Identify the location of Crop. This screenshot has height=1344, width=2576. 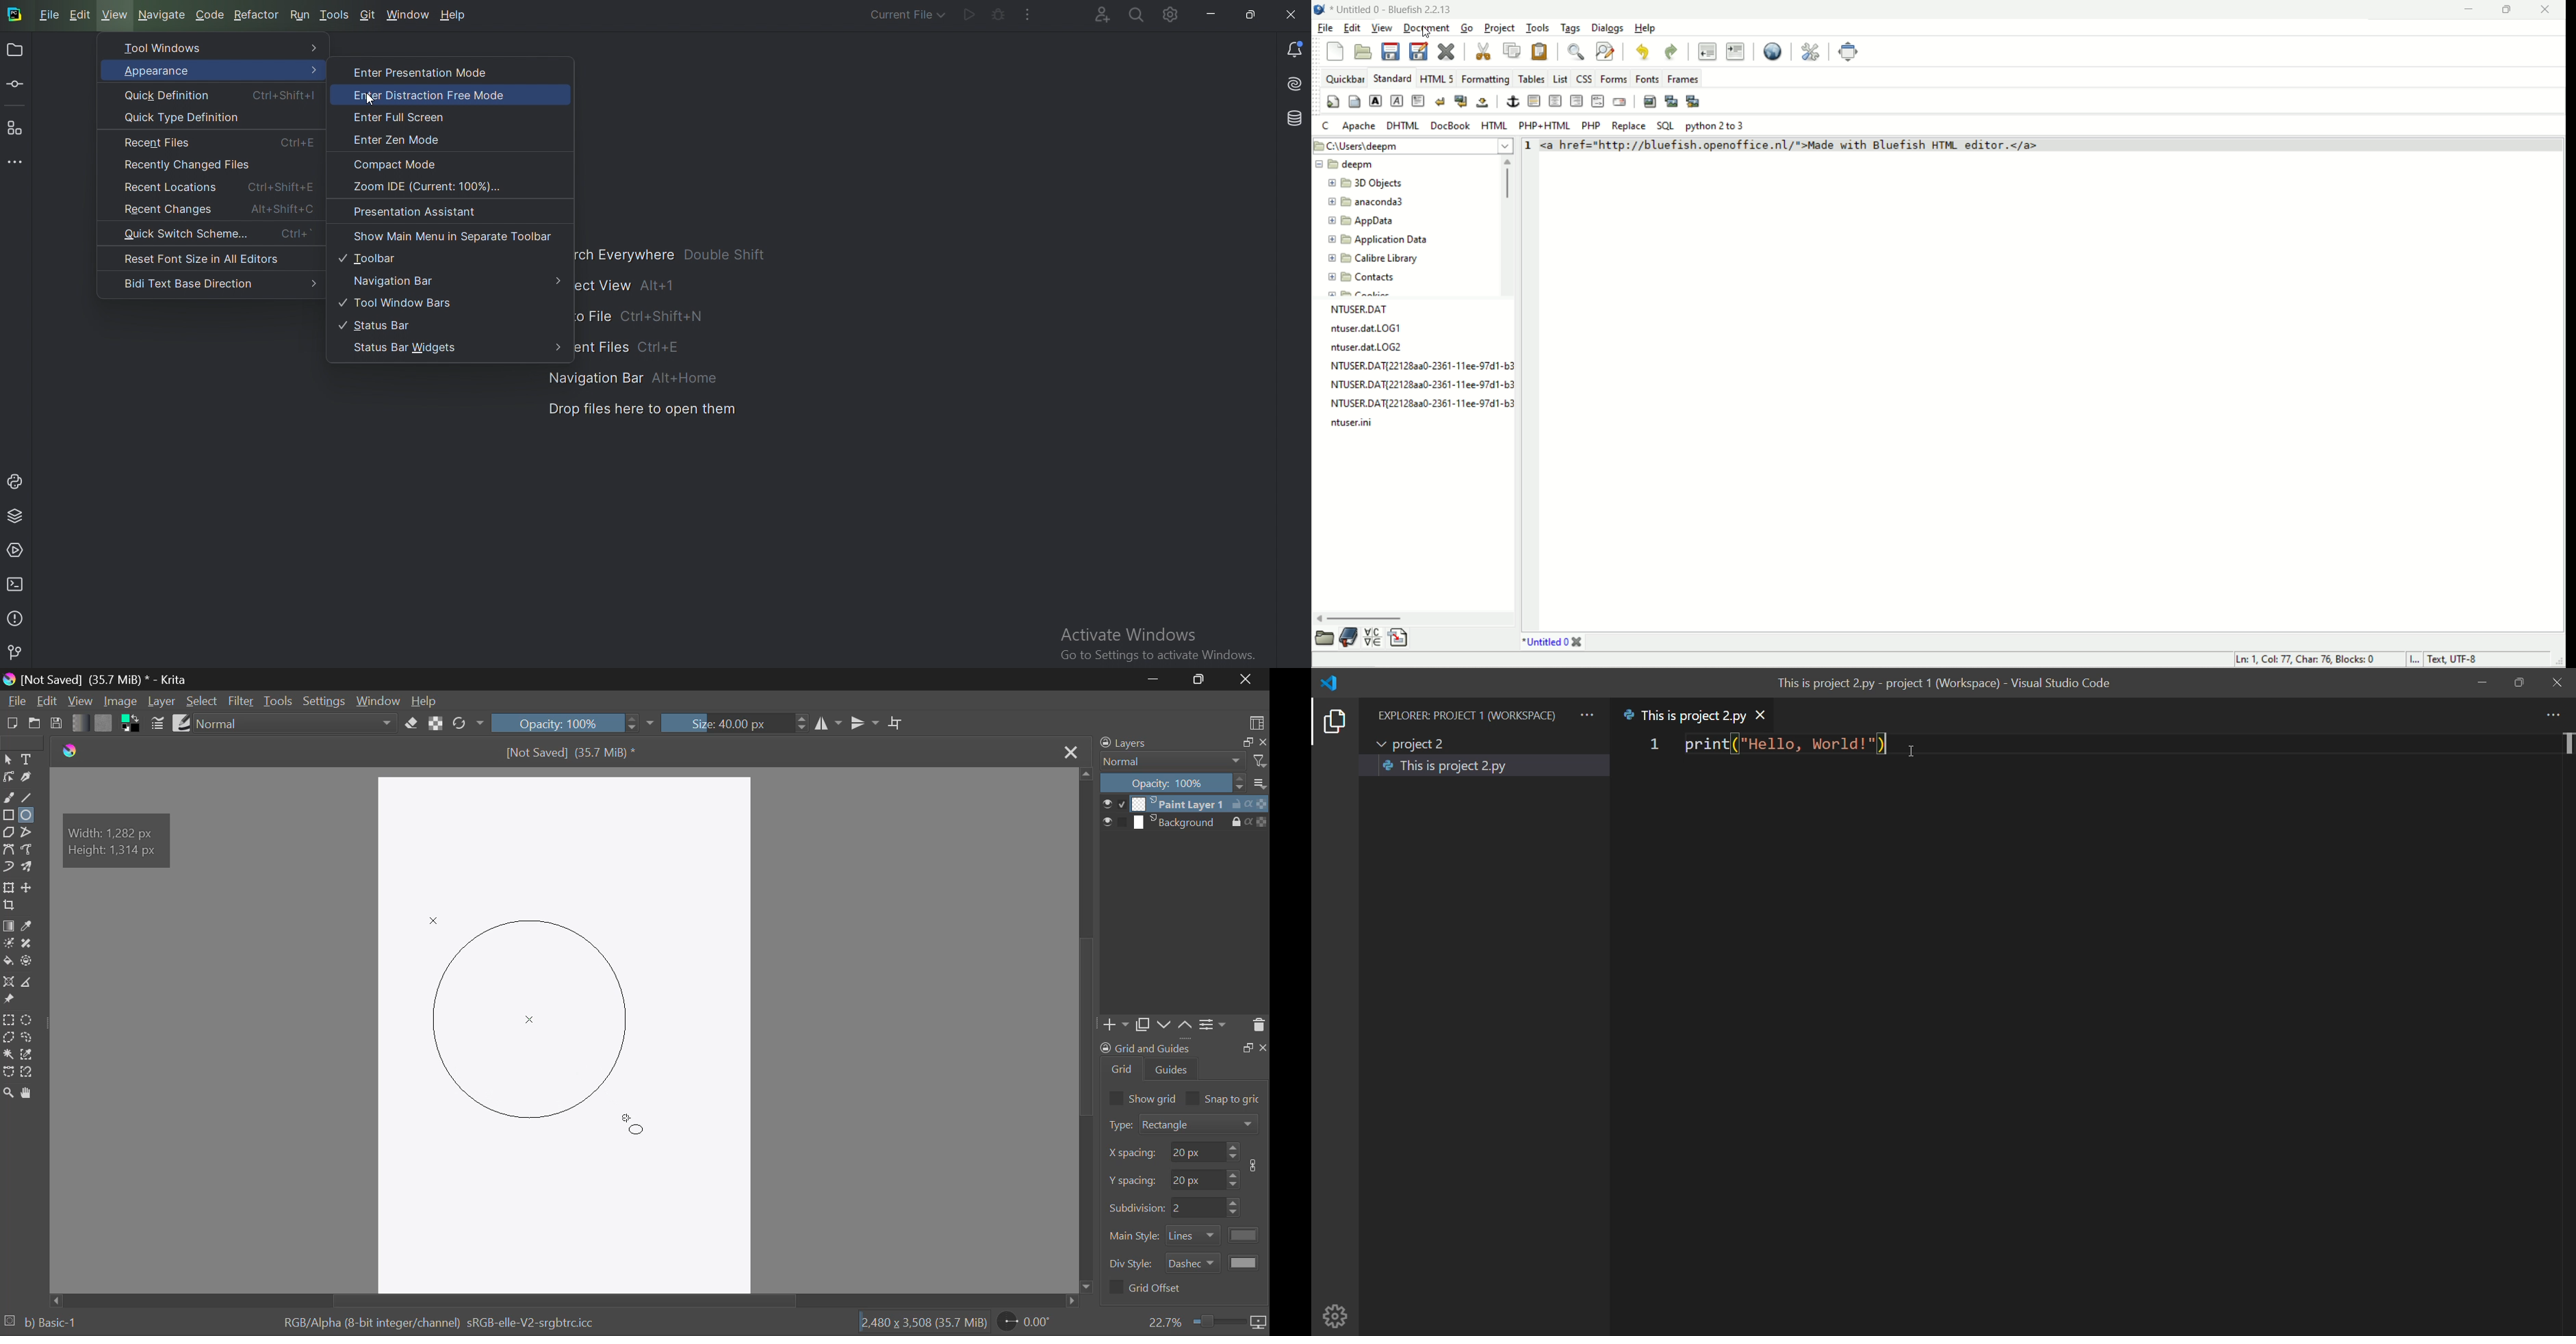
(8, 905).